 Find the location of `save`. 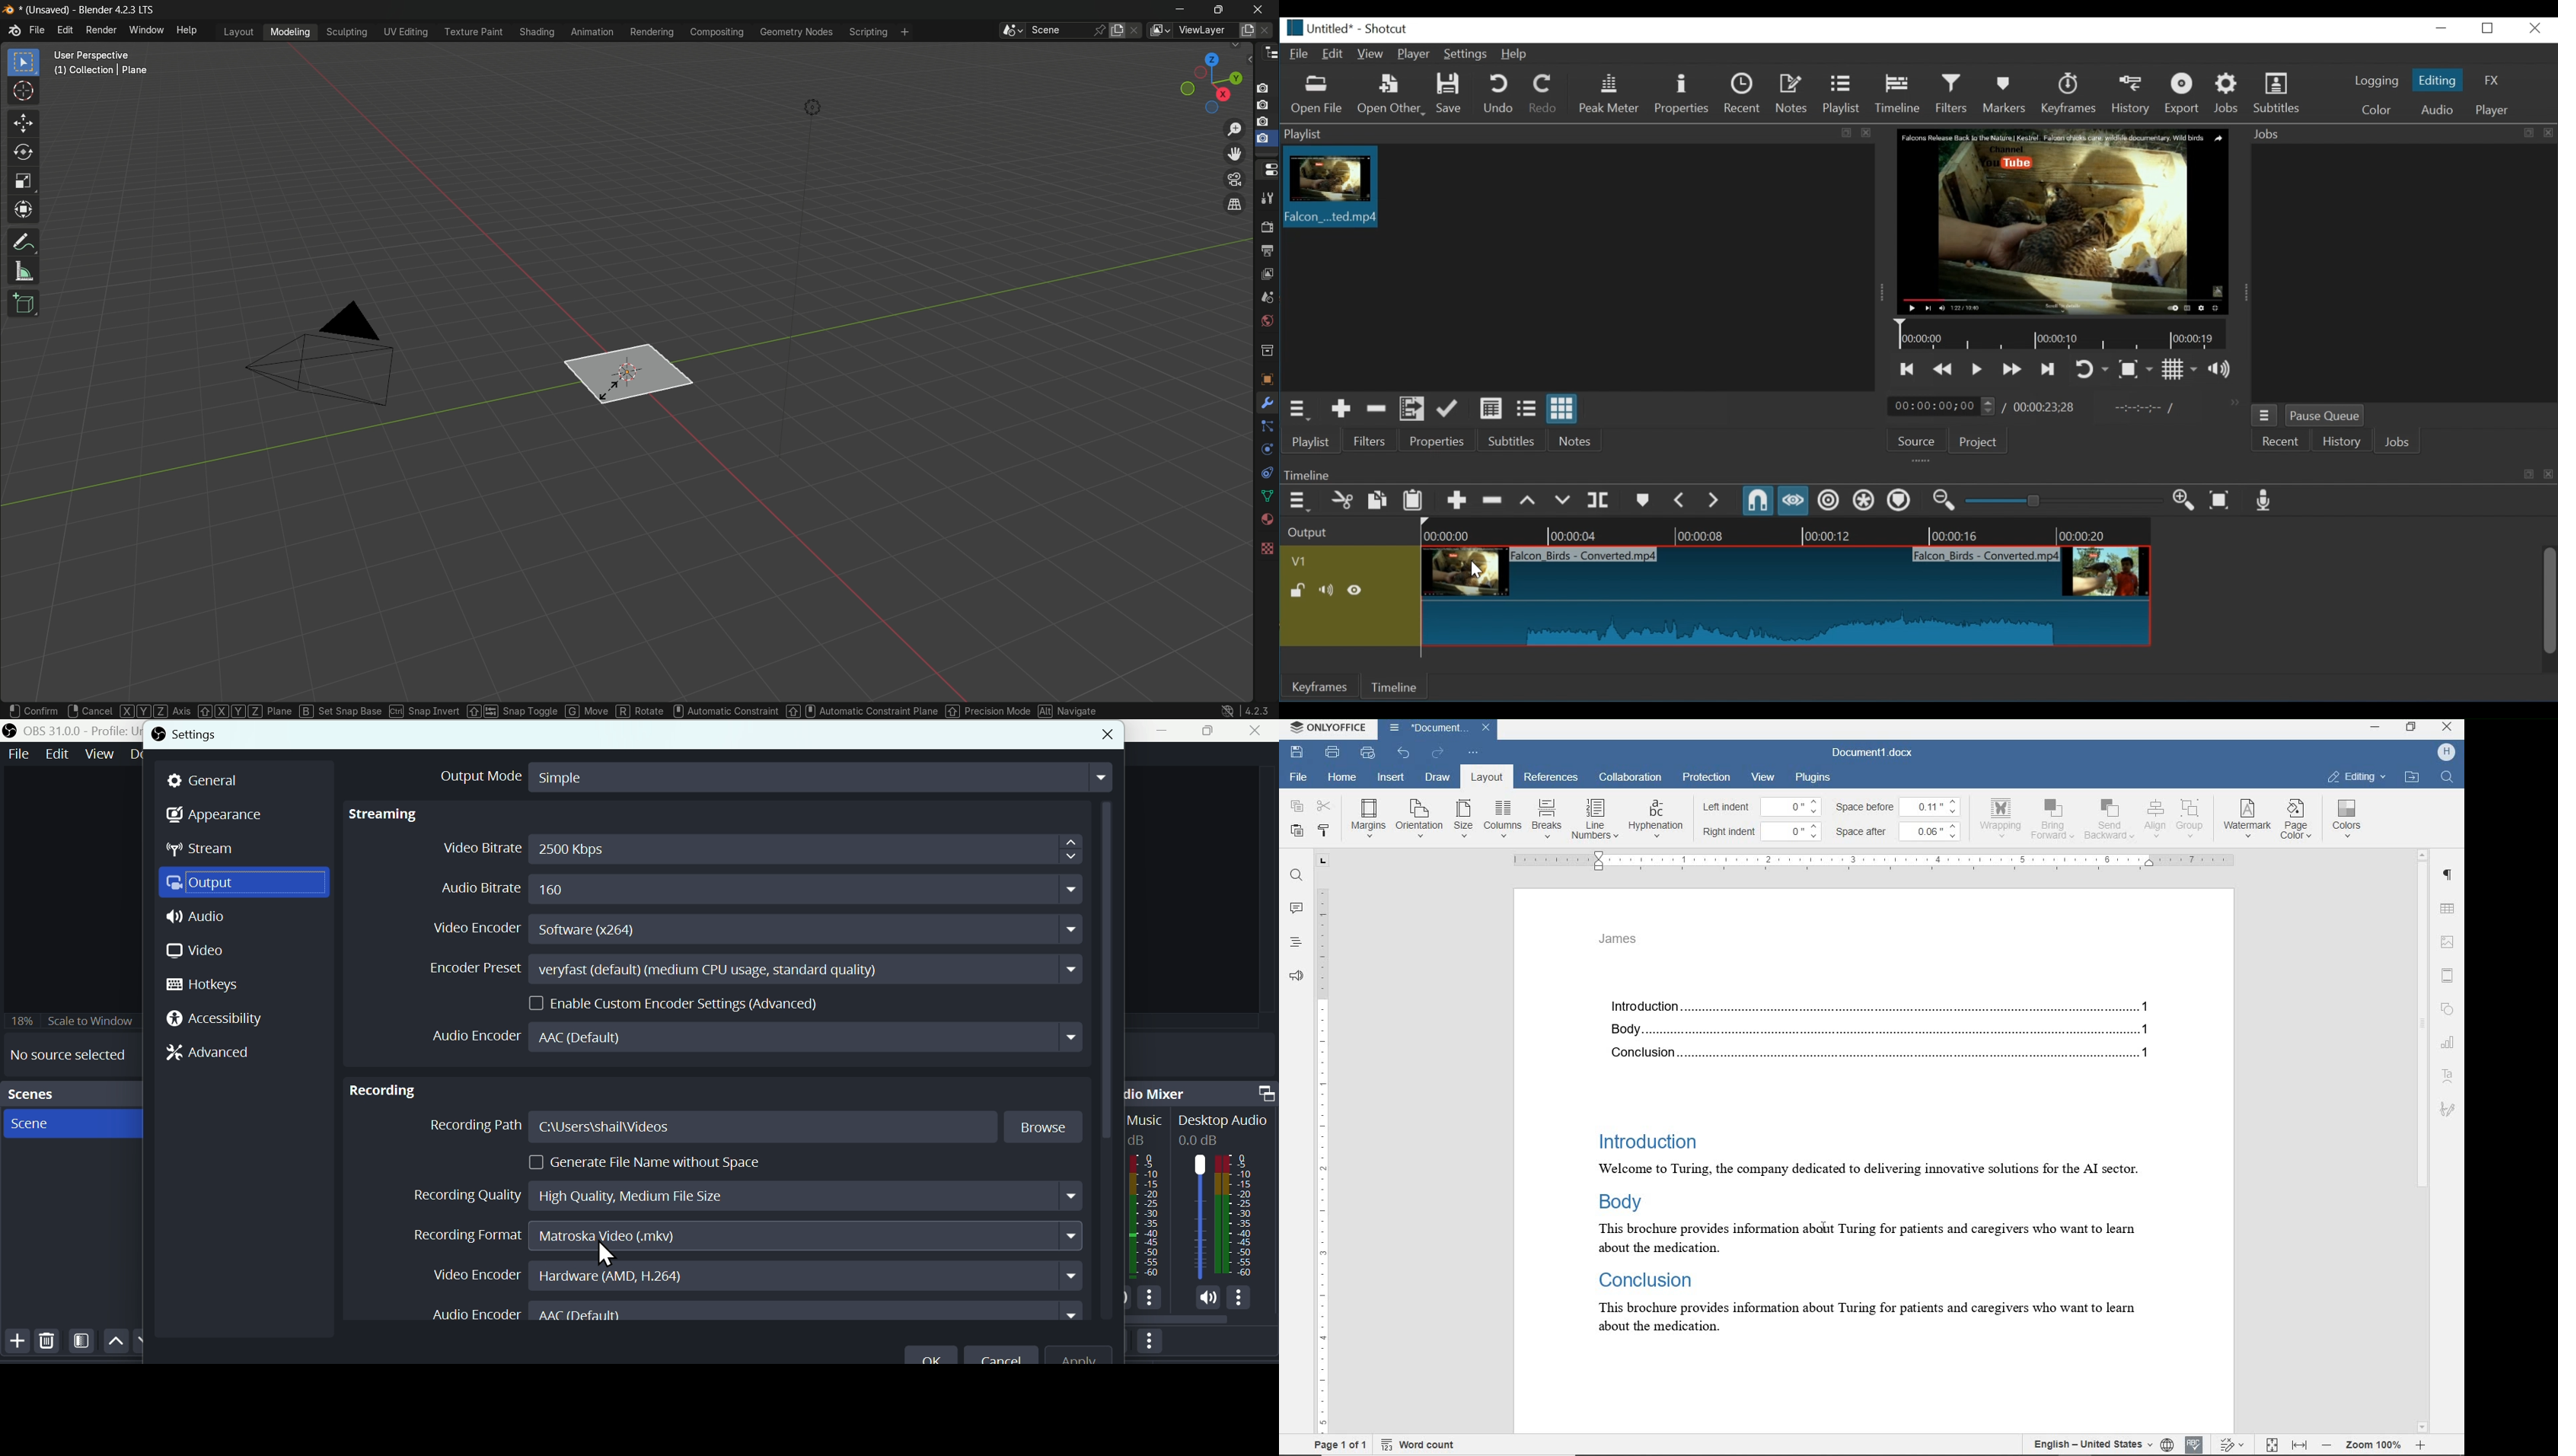

save is located at coordinates (1297, 751).